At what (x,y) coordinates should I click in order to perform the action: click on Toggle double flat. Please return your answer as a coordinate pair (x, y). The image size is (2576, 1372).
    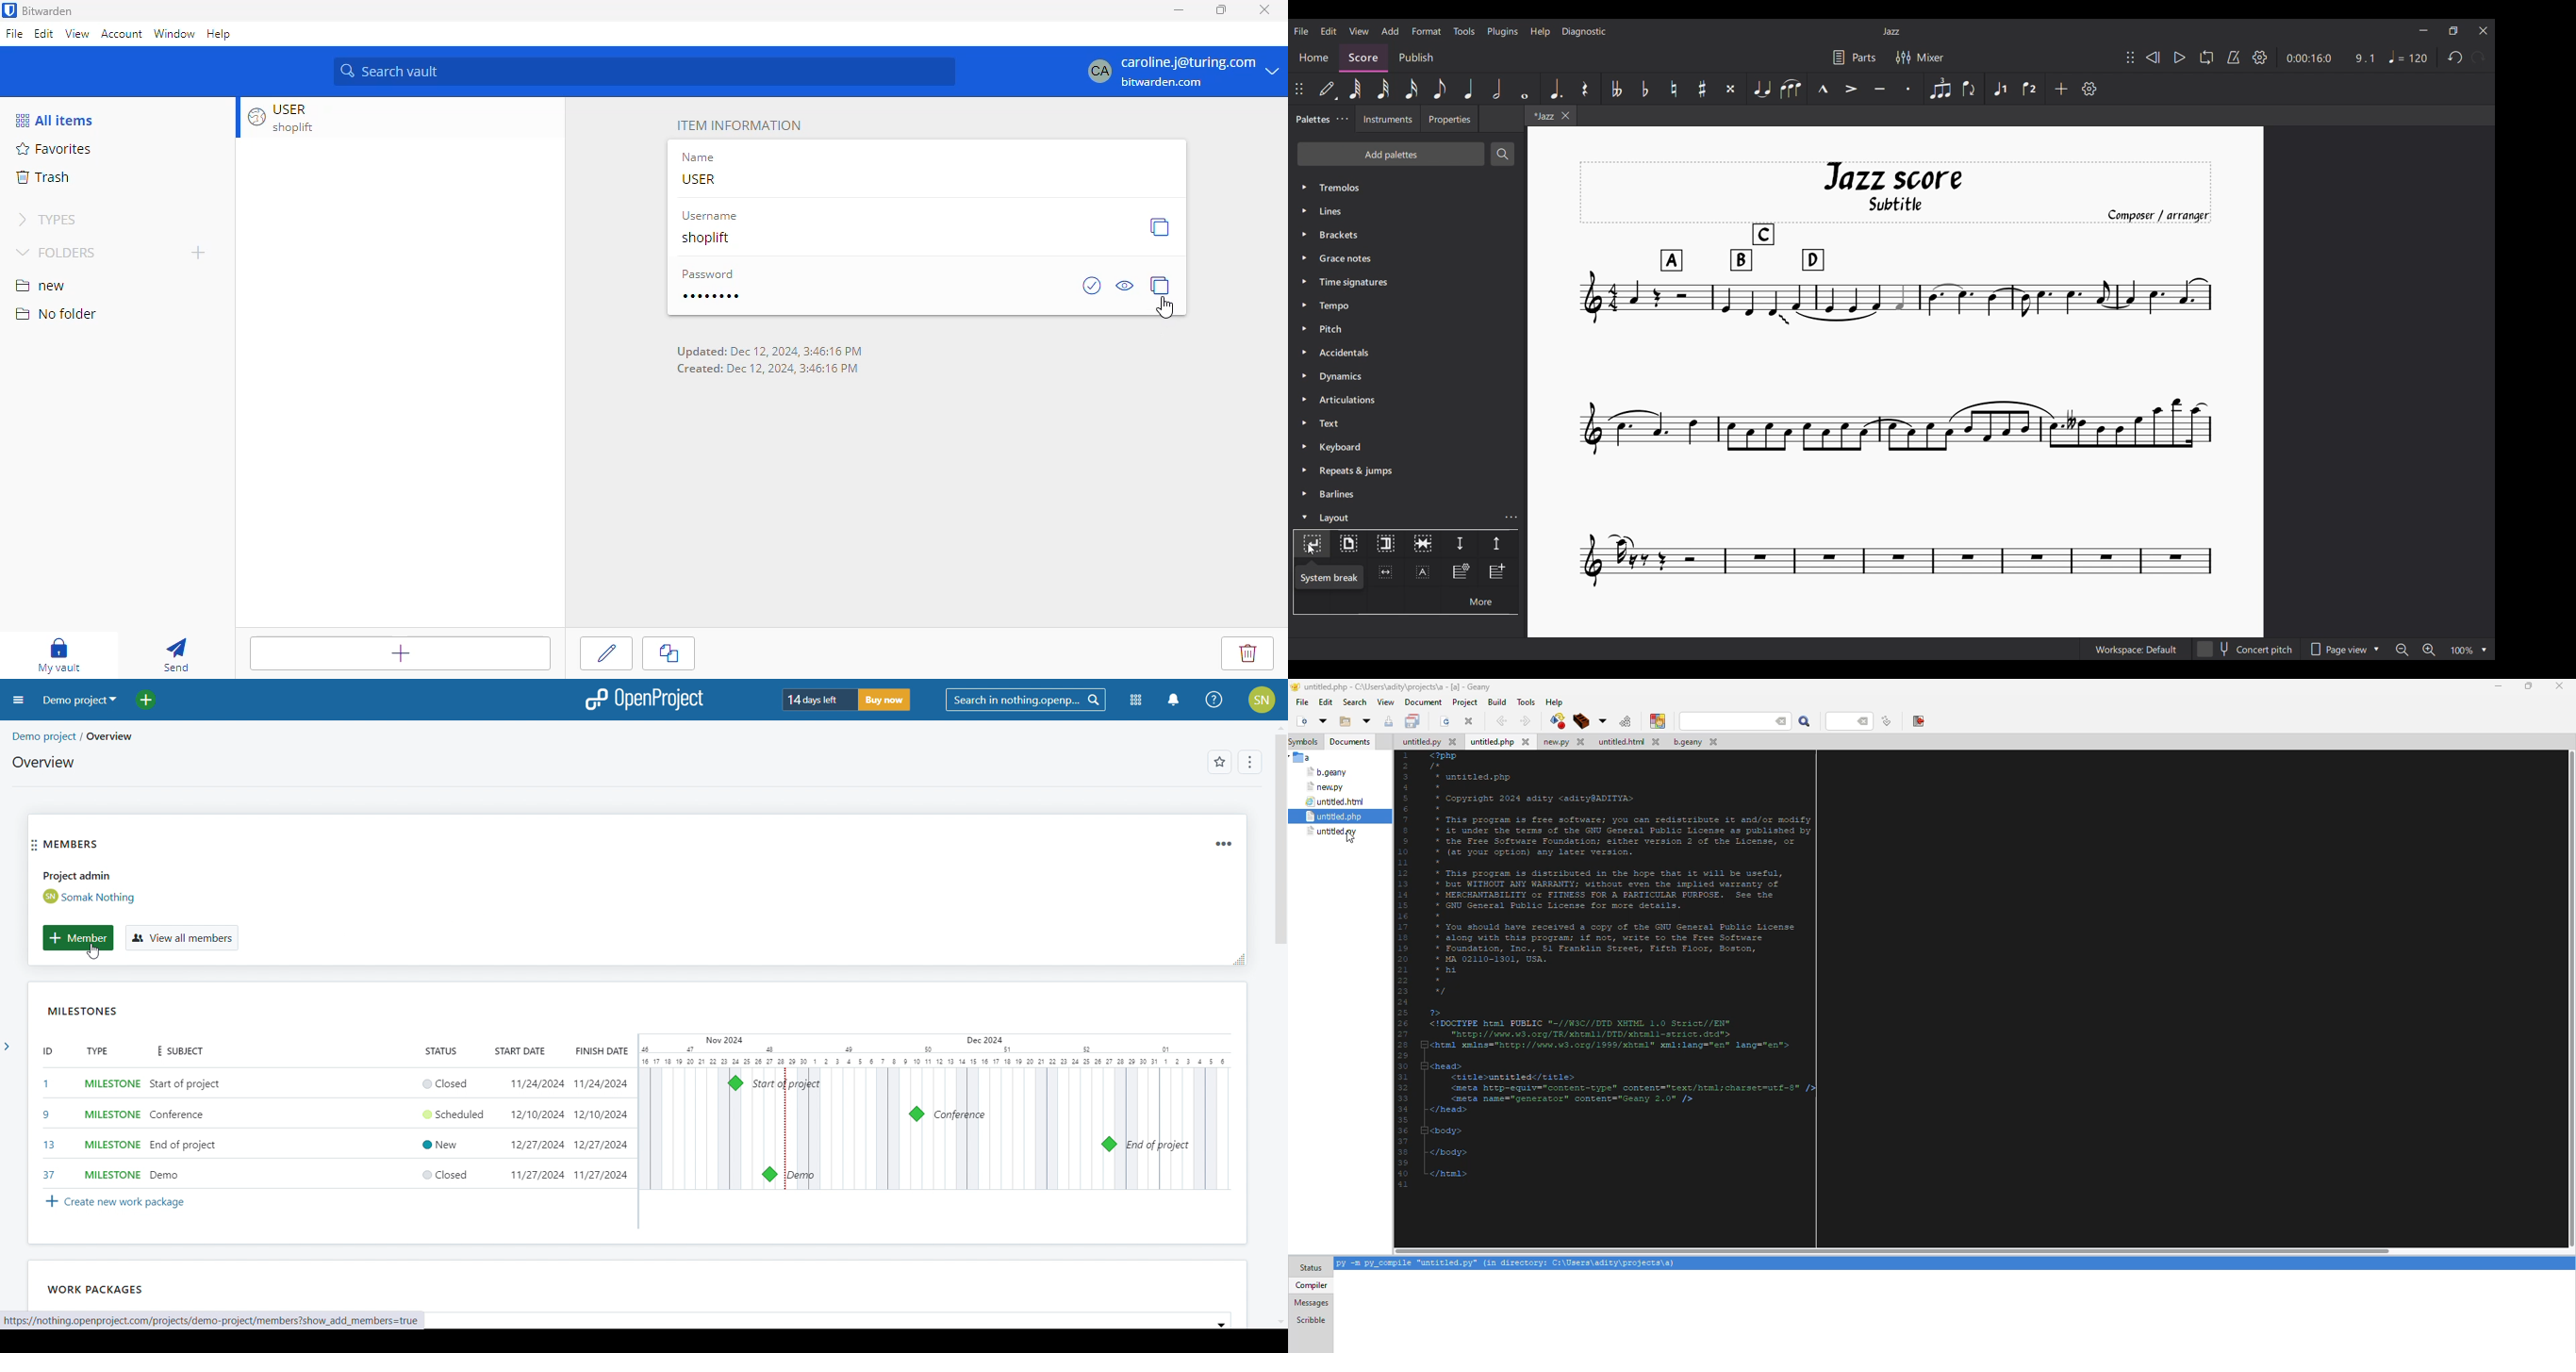
    Looking at the image, I should click on (1616, 89).